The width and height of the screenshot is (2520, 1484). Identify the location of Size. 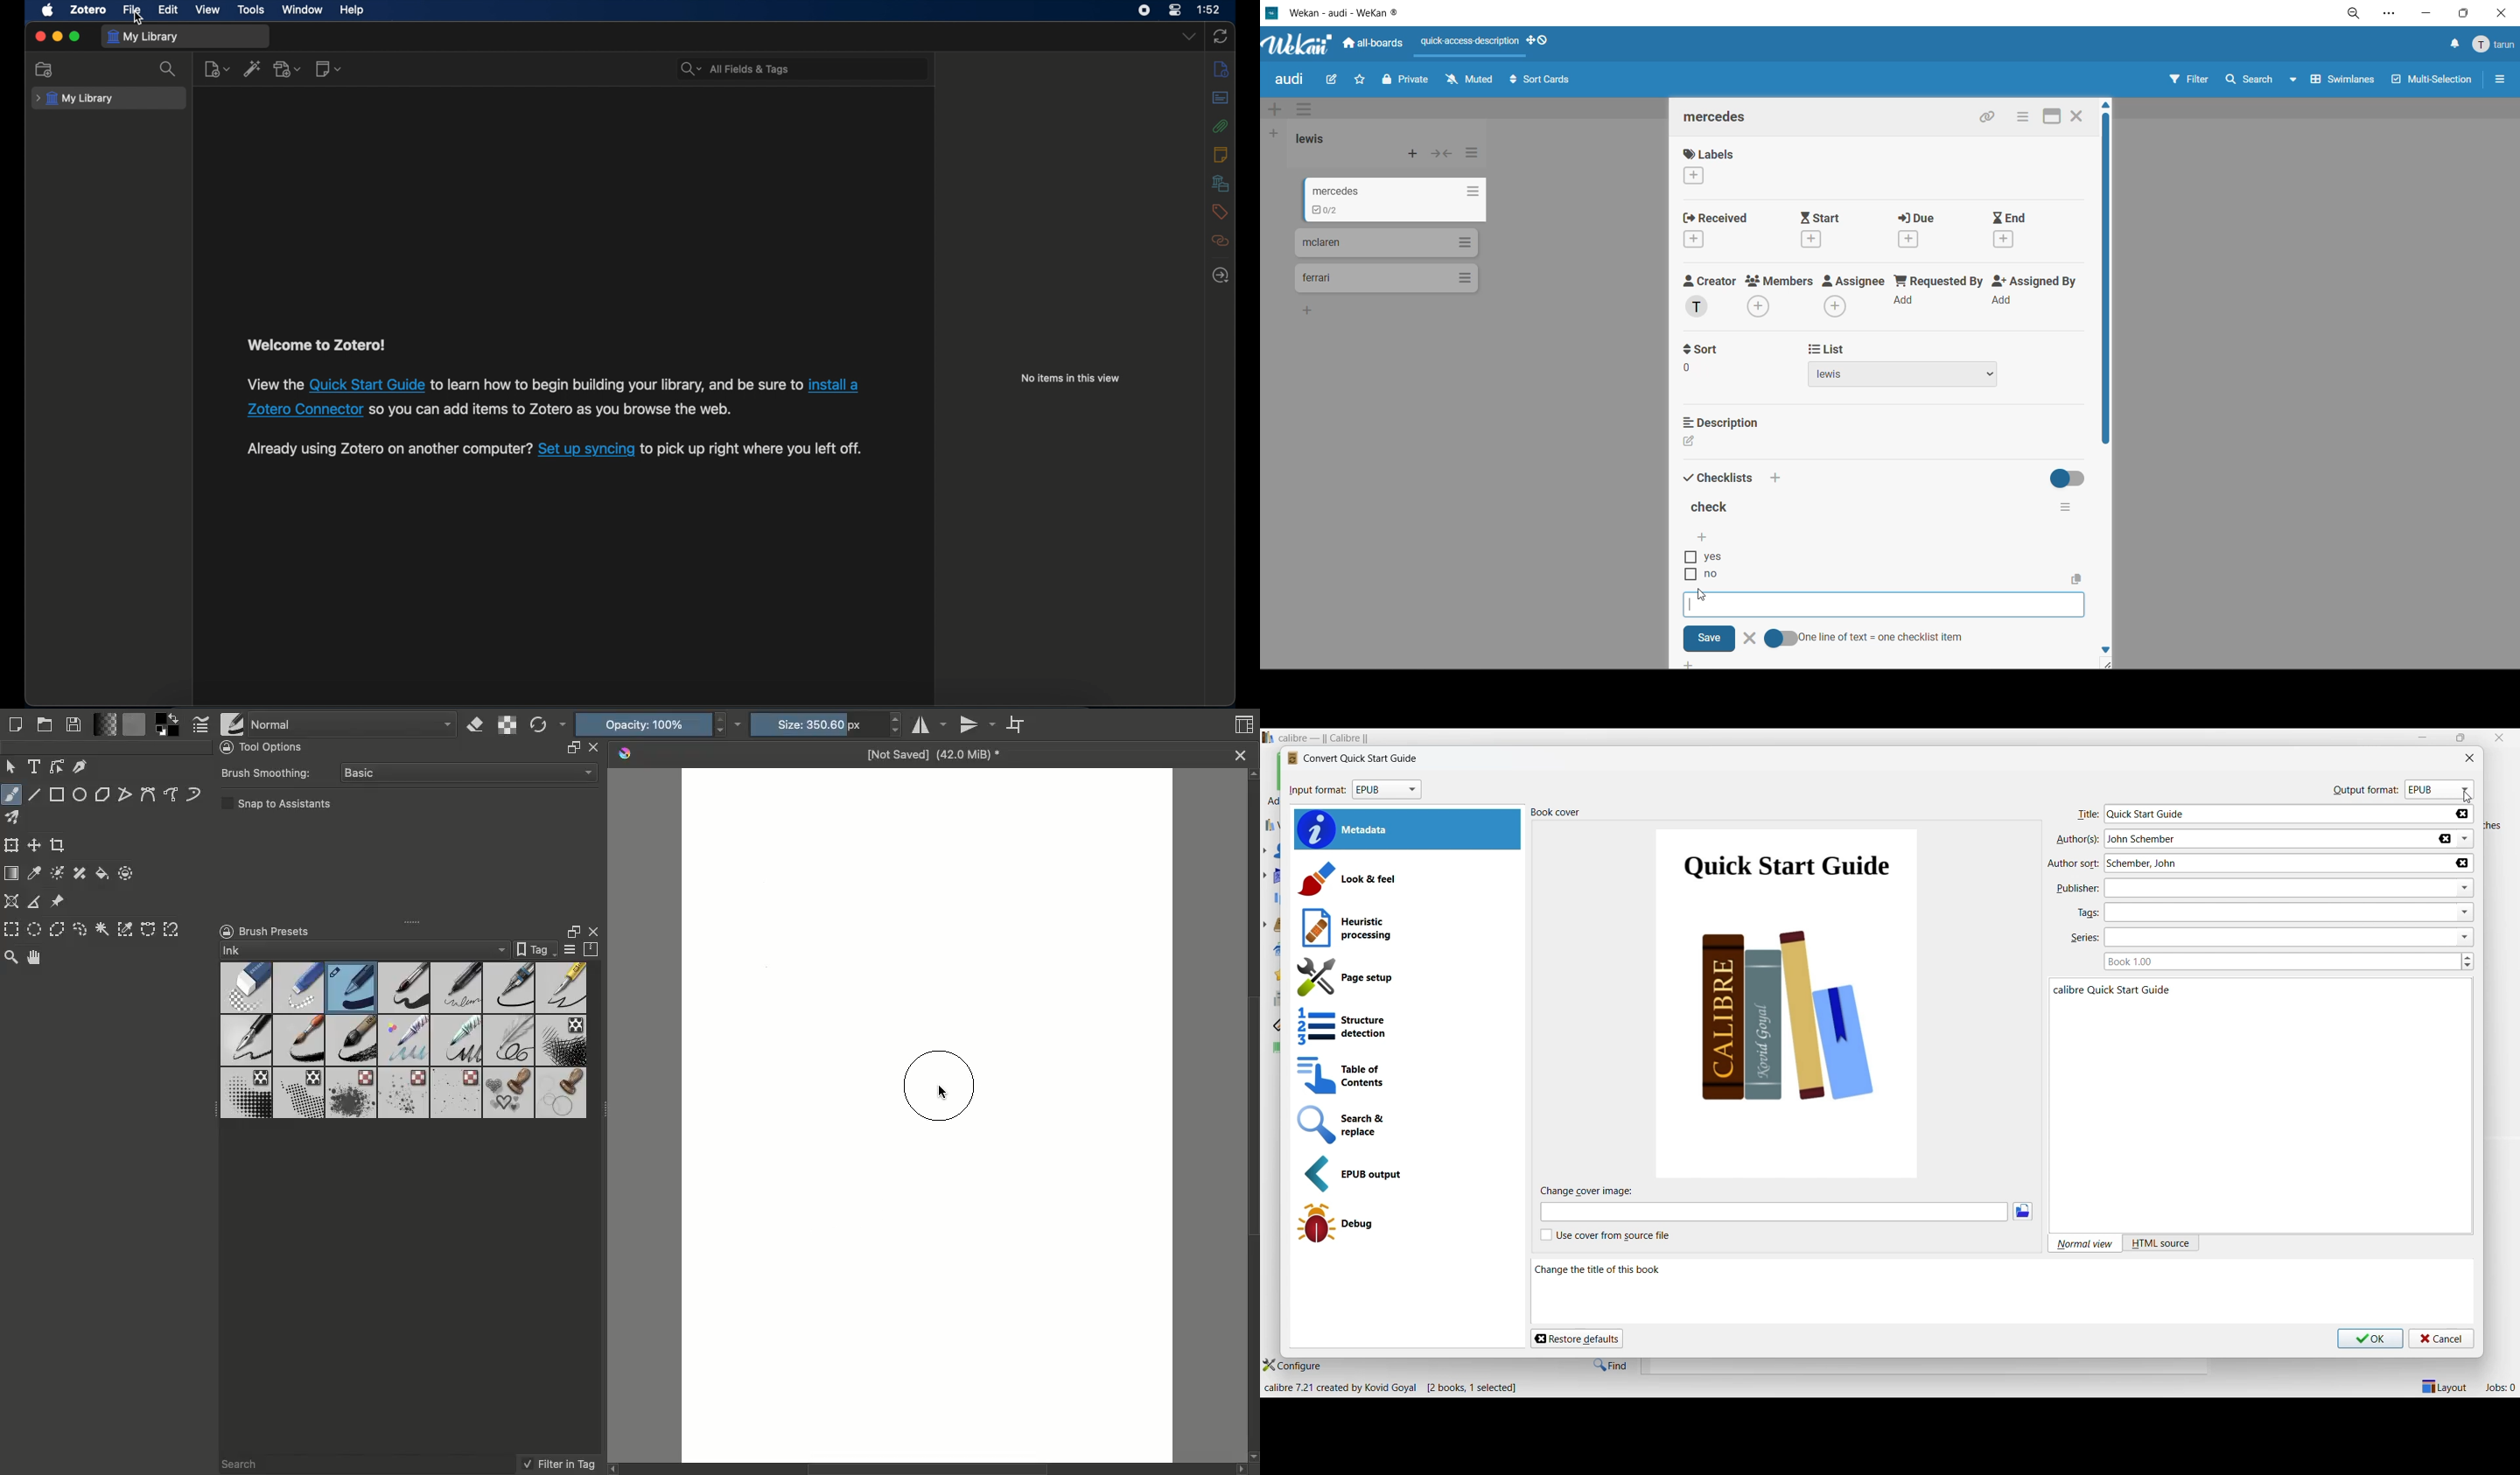
(822, 725).